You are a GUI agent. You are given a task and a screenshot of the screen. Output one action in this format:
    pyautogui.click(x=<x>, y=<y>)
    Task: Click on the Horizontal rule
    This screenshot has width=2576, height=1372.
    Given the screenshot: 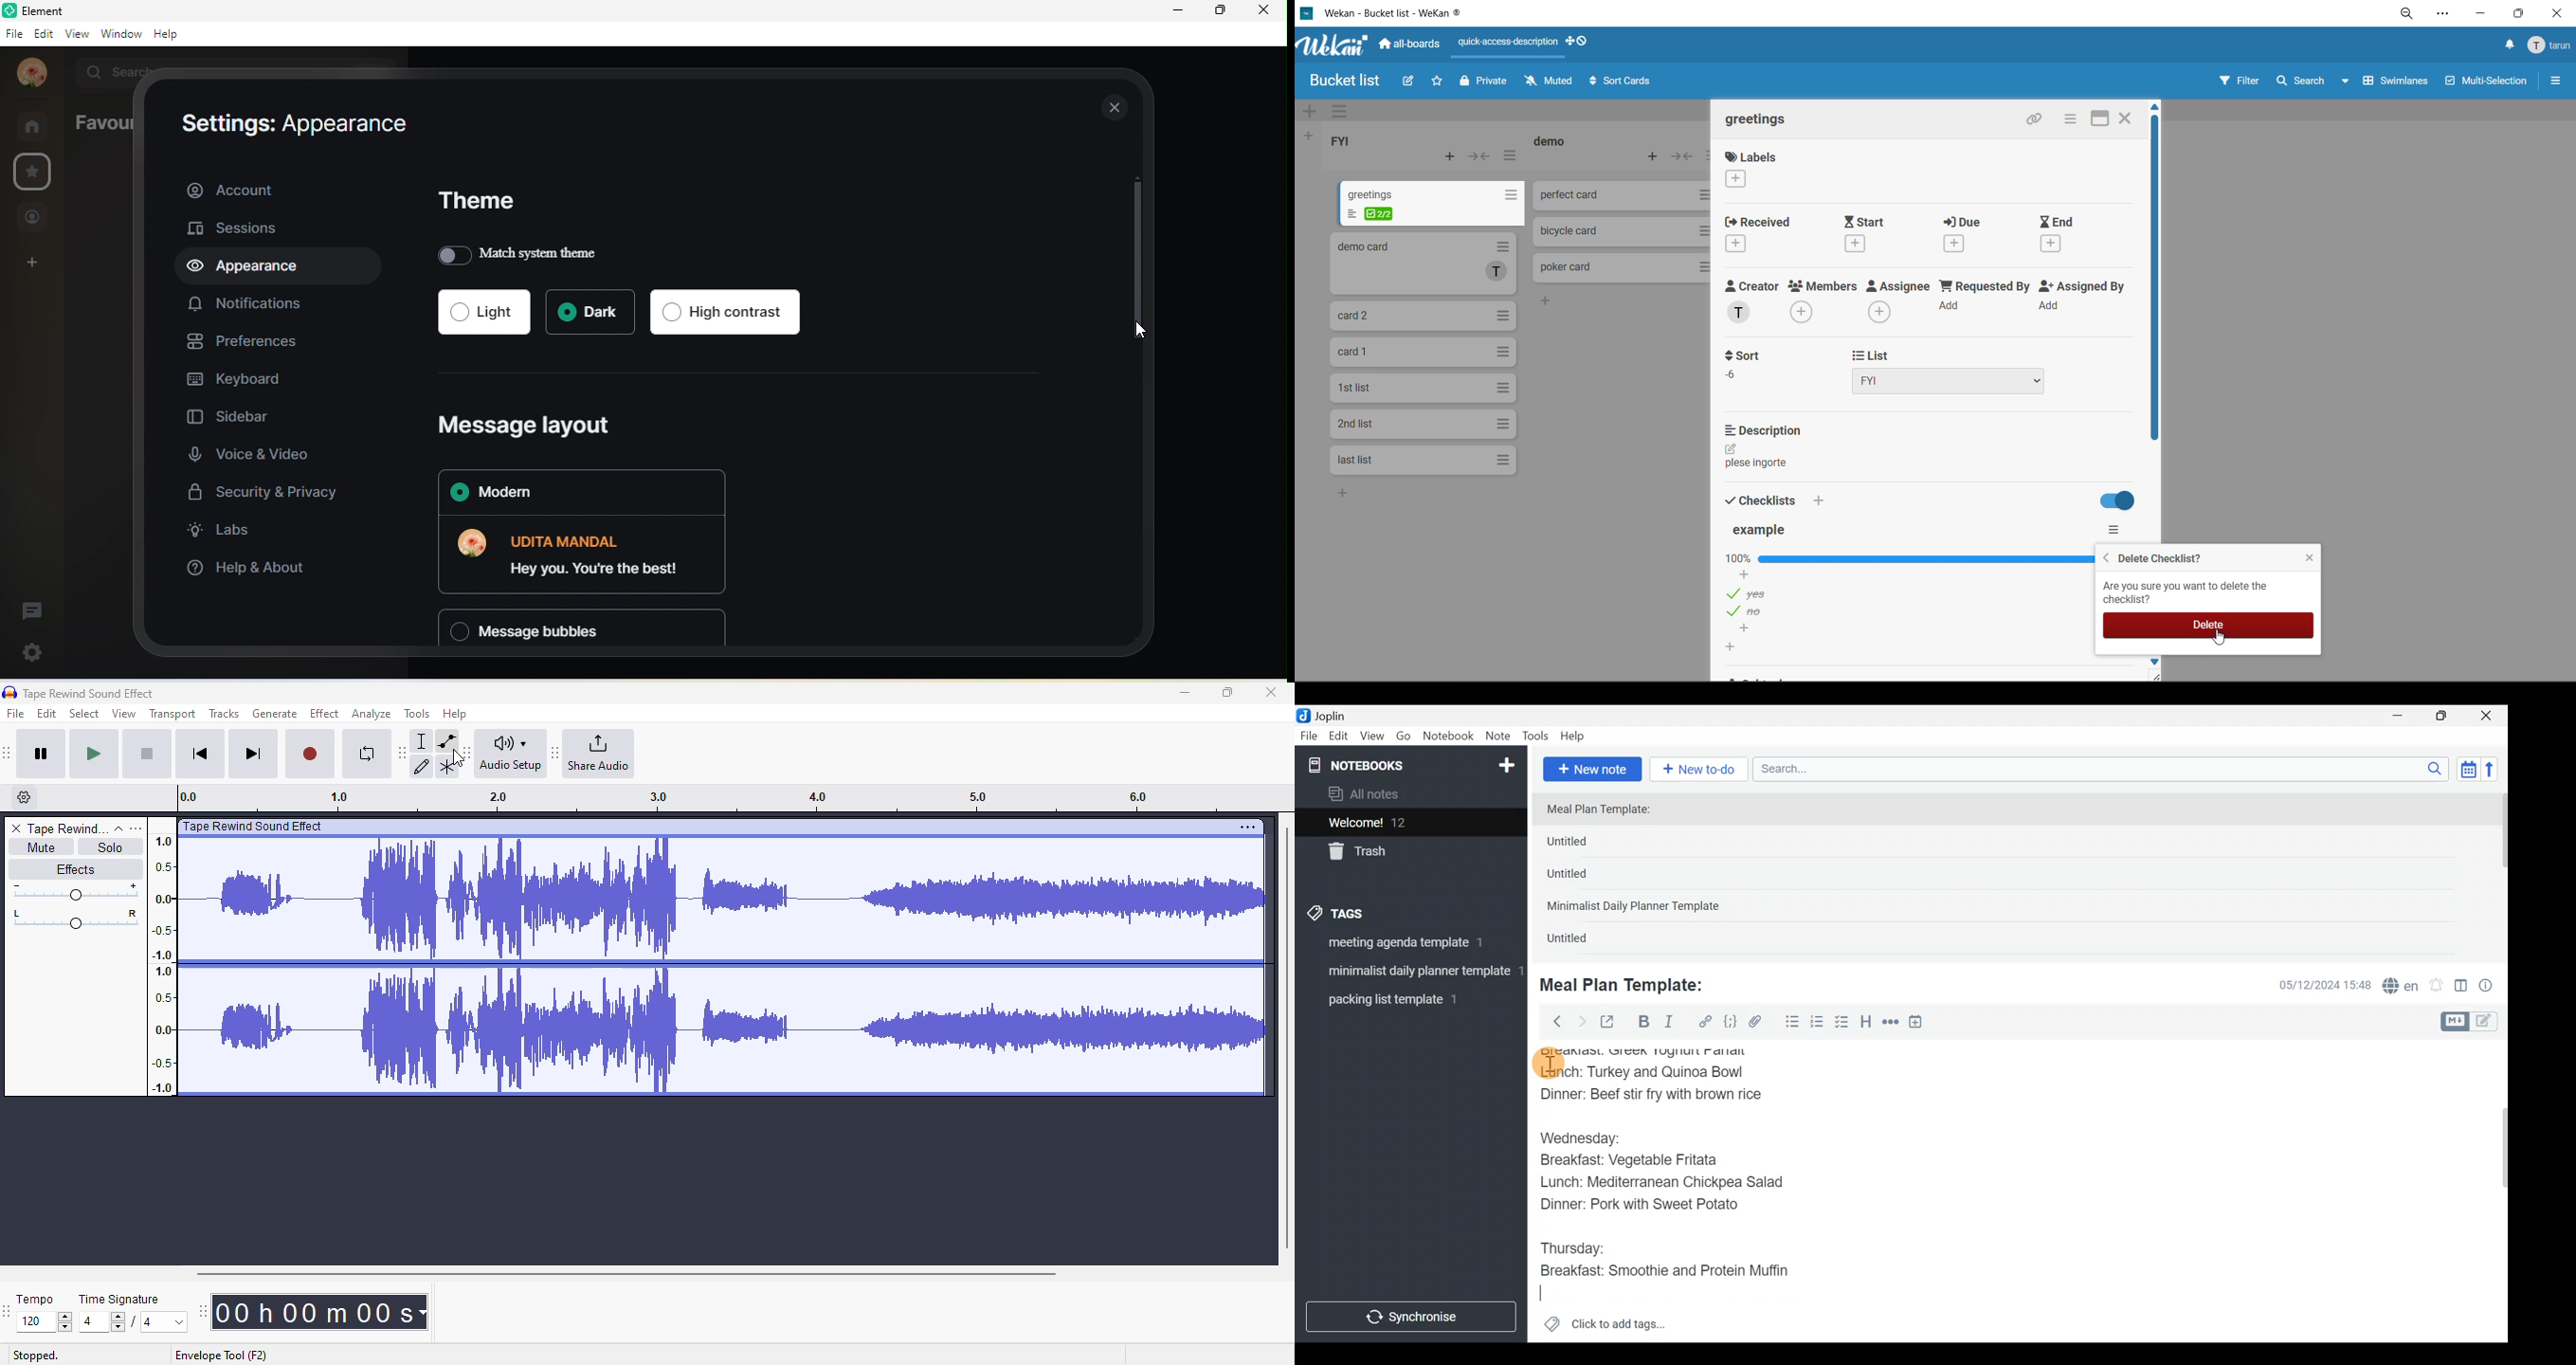 What is the action you would take?
    pyautogui.click(x=1890, y=1023)
    